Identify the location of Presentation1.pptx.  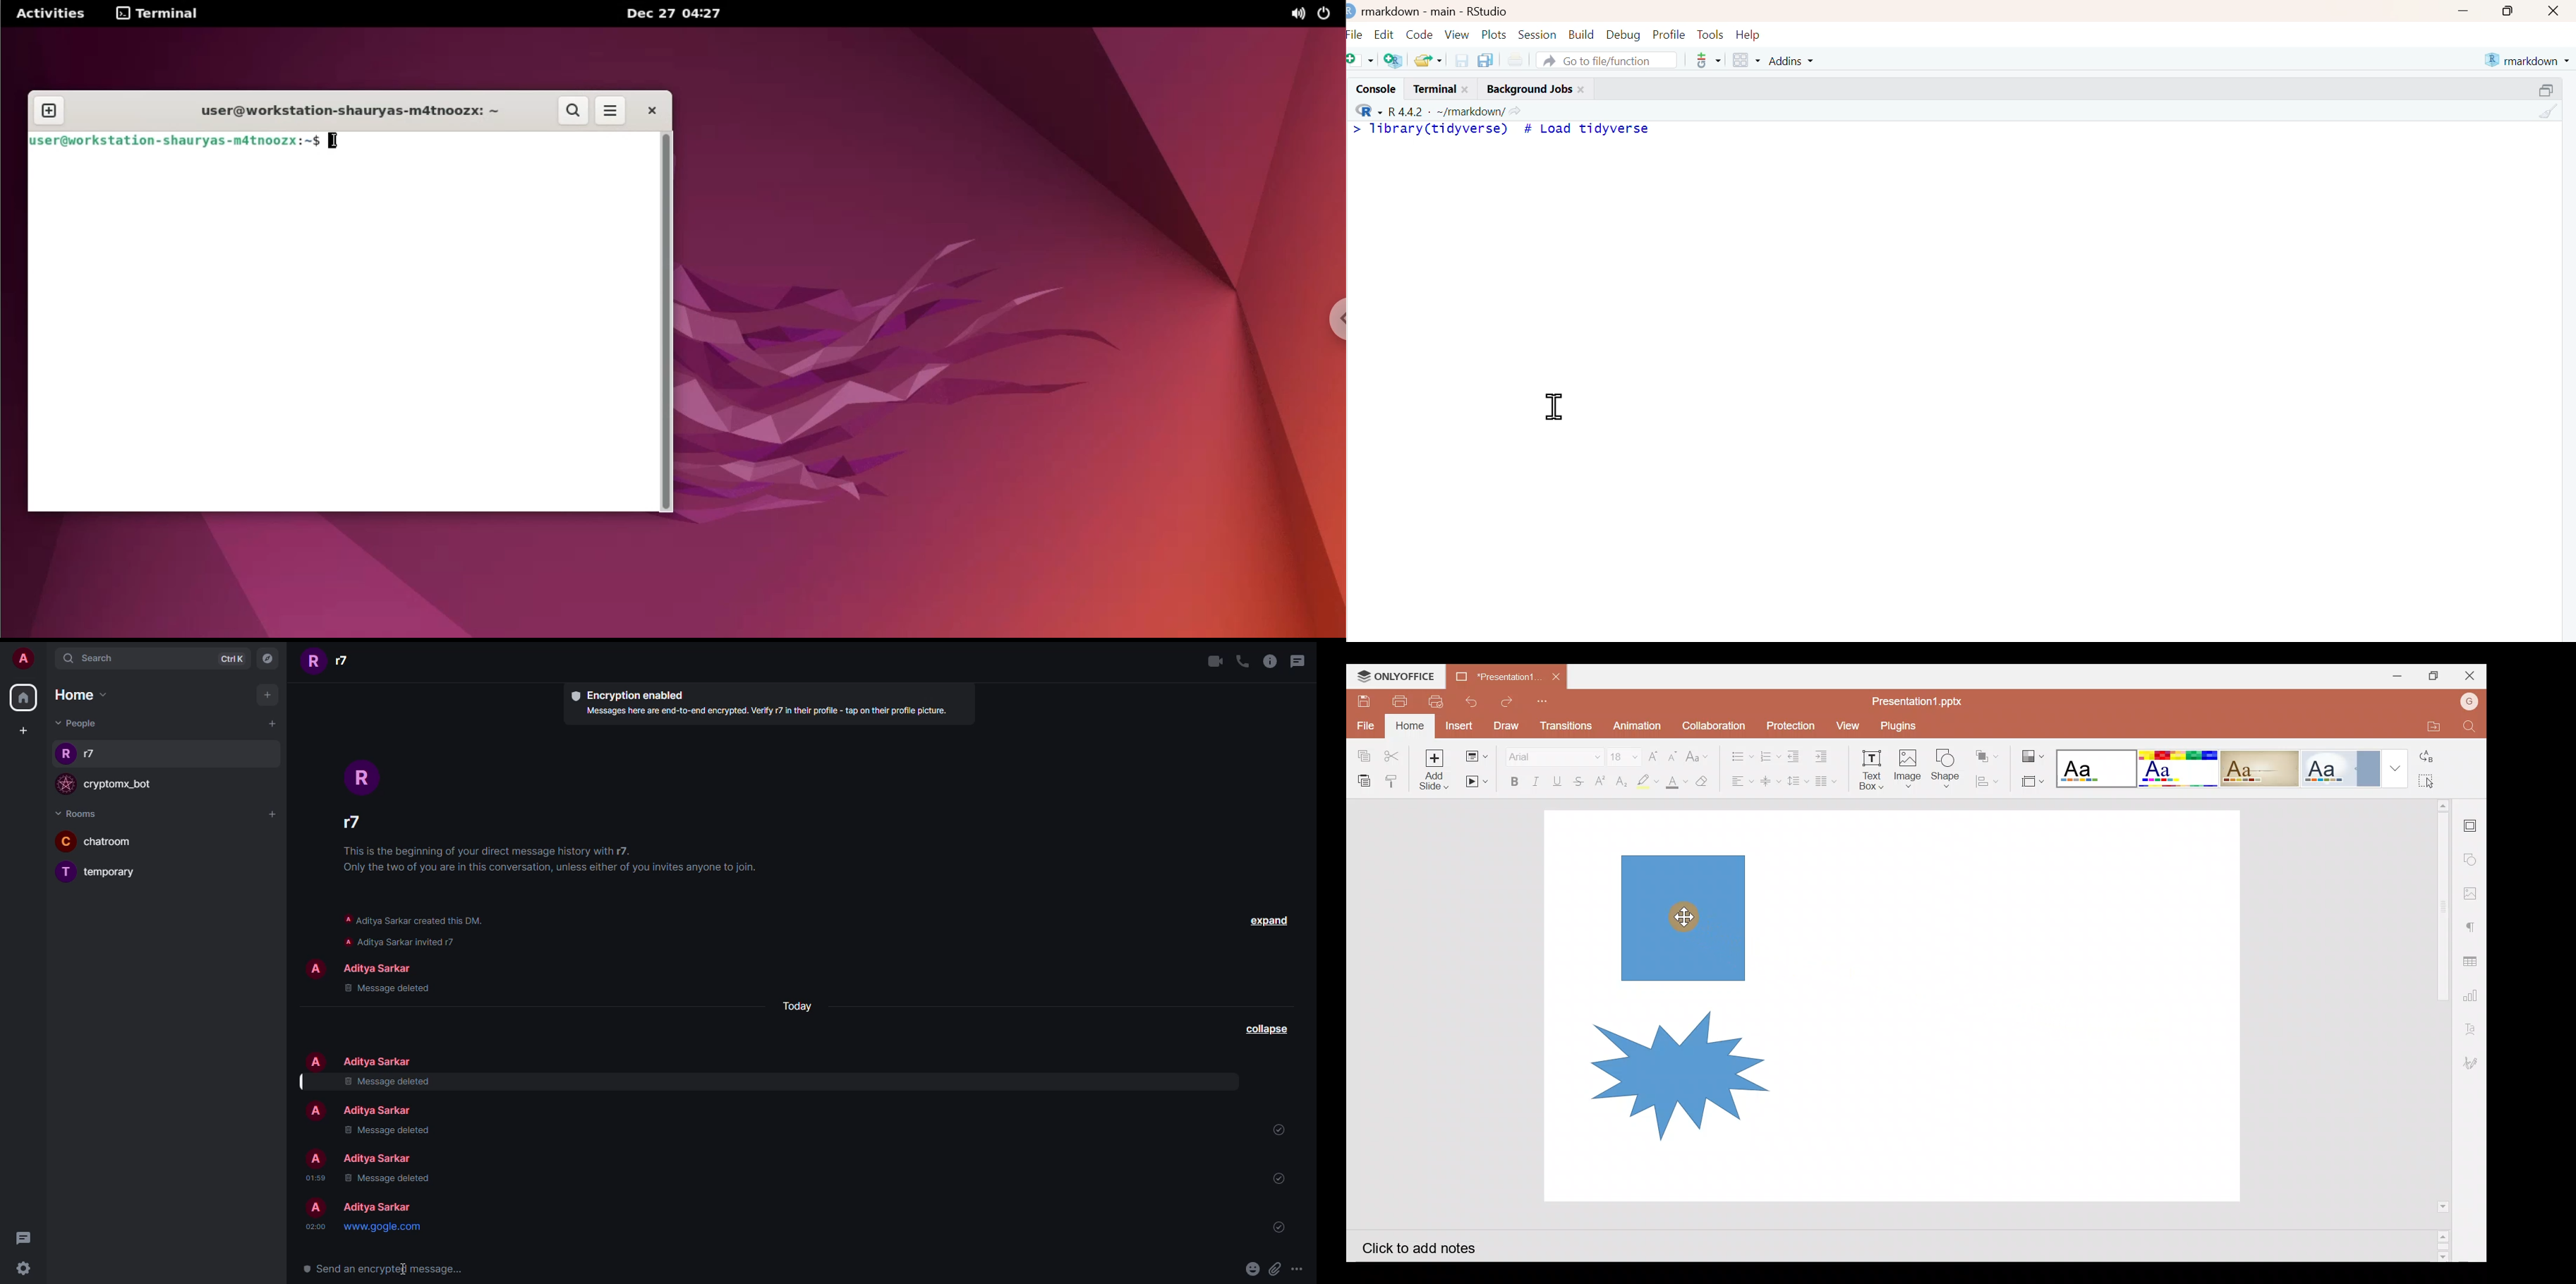
(1920, 699).